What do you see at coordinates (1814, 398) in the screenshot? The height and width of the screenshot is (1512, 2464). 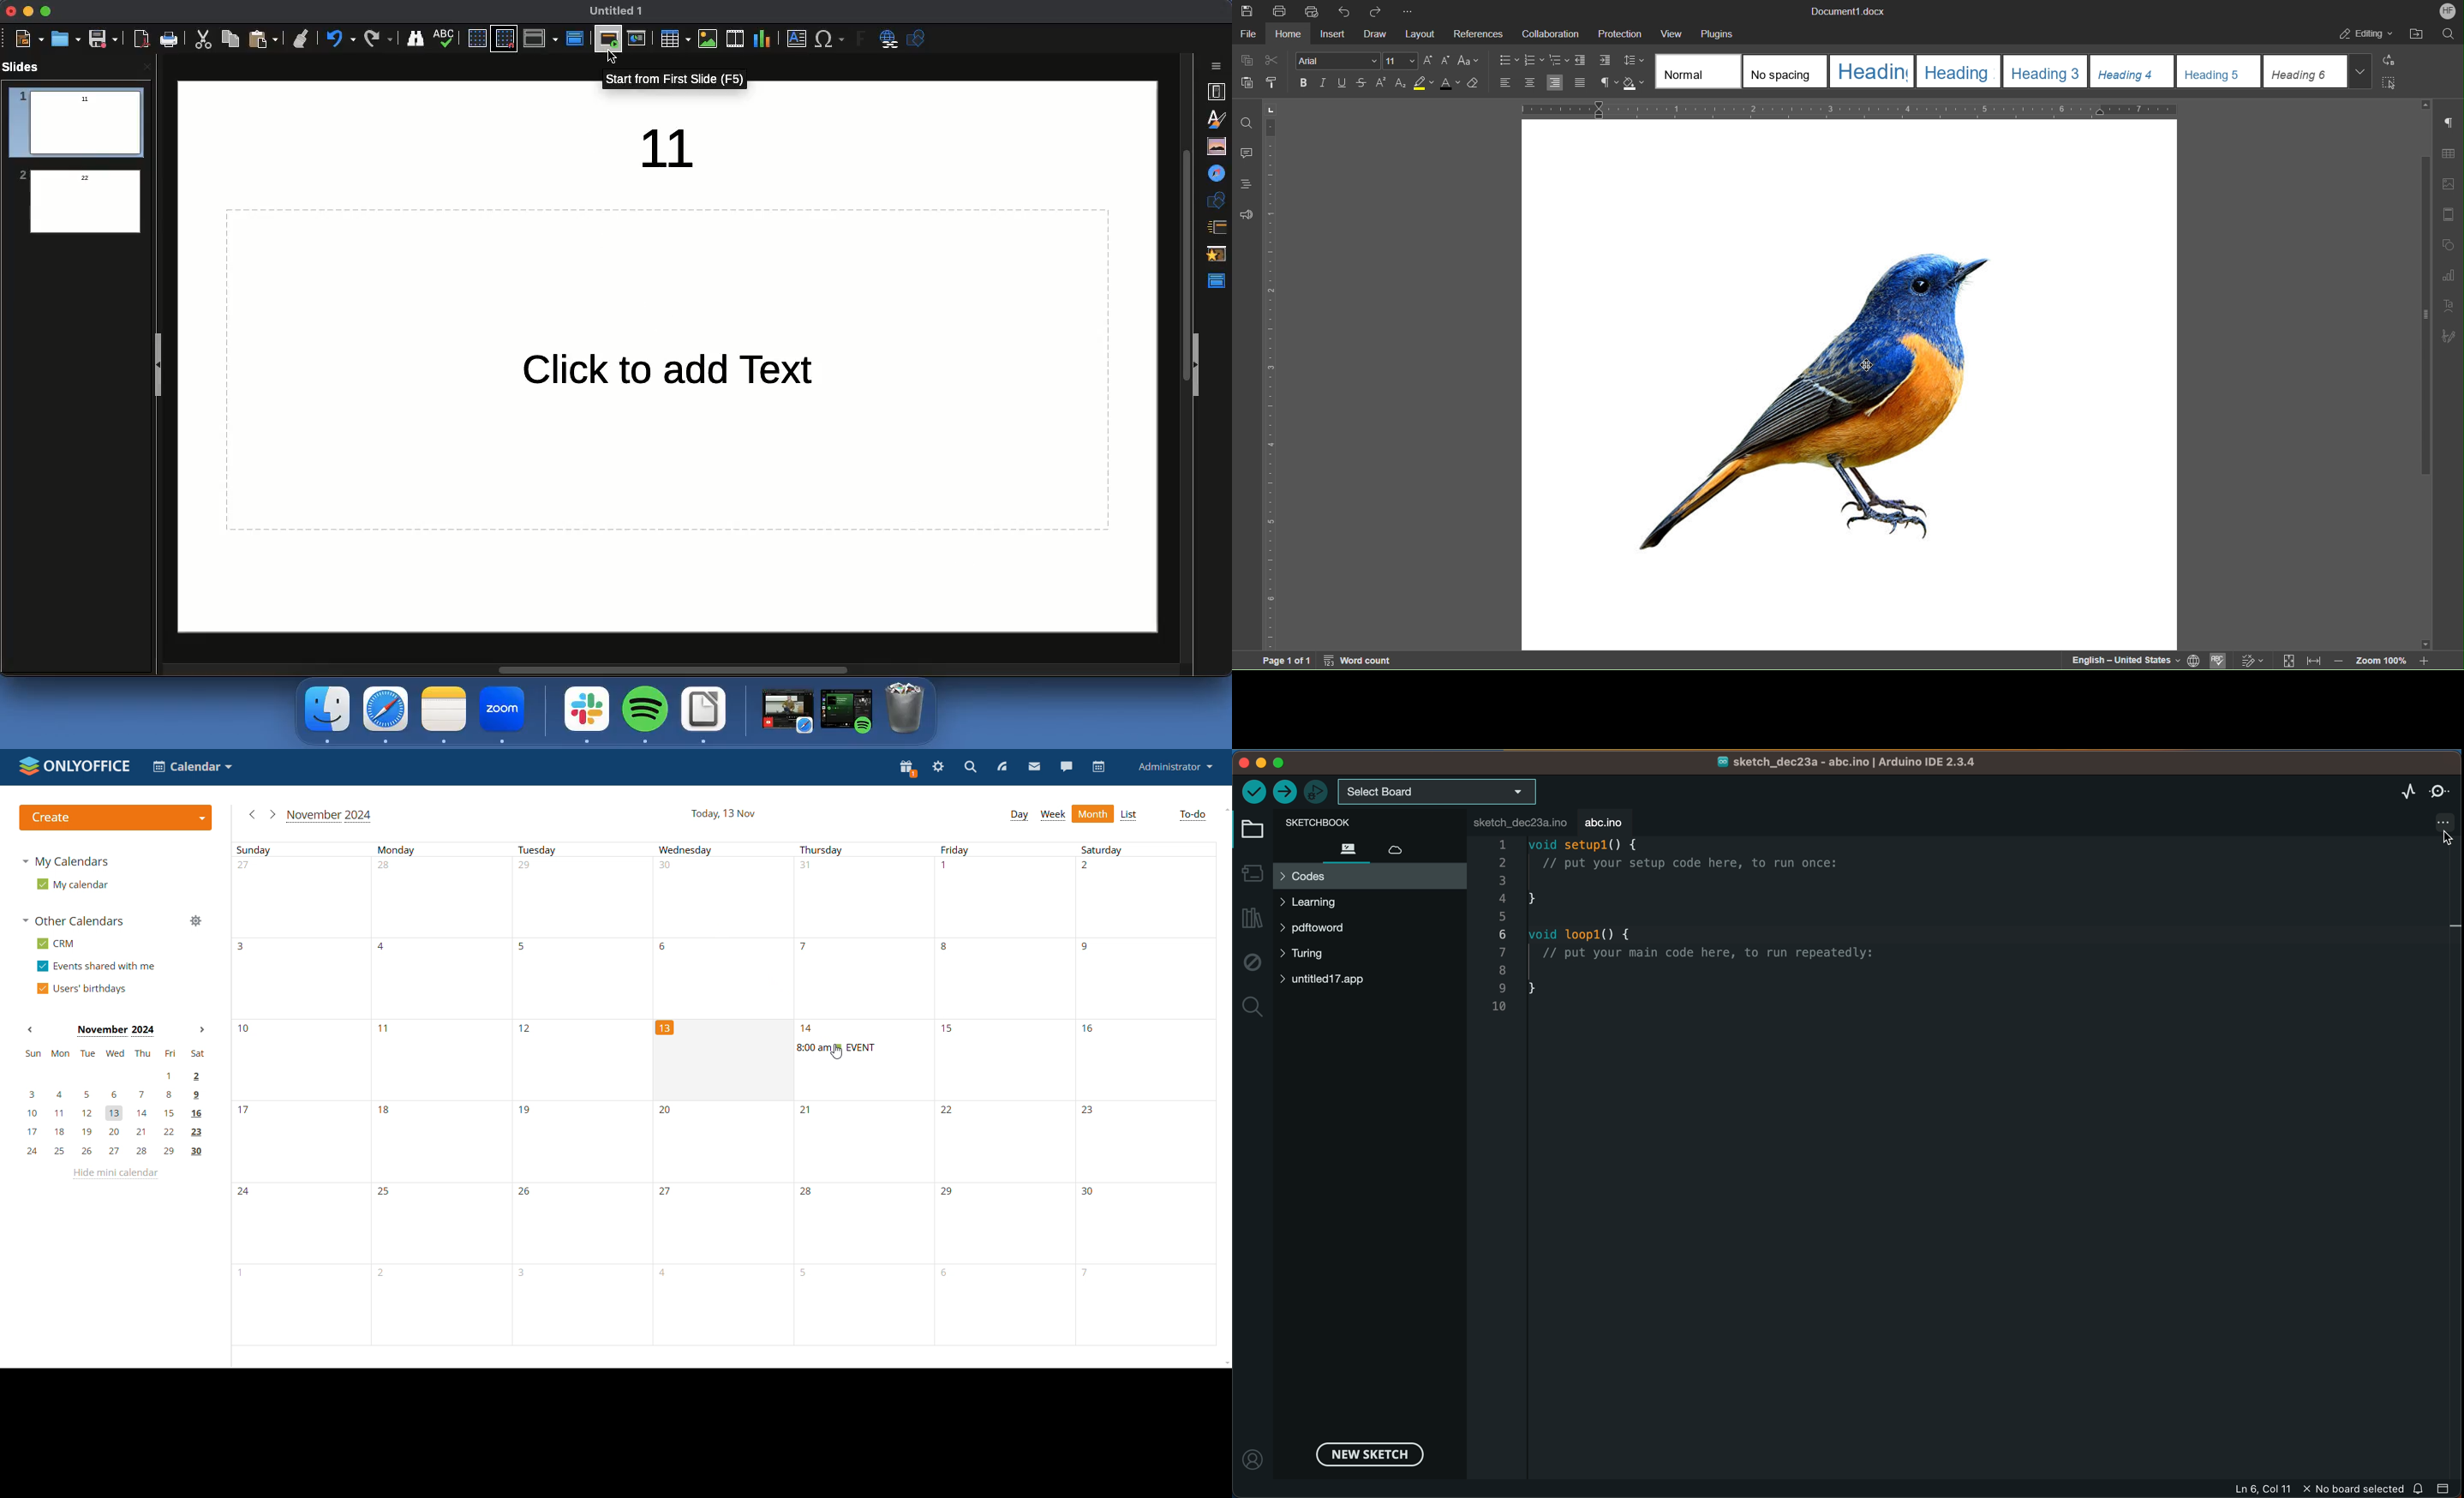 I see `Image` at bounding box center [1814, 398].